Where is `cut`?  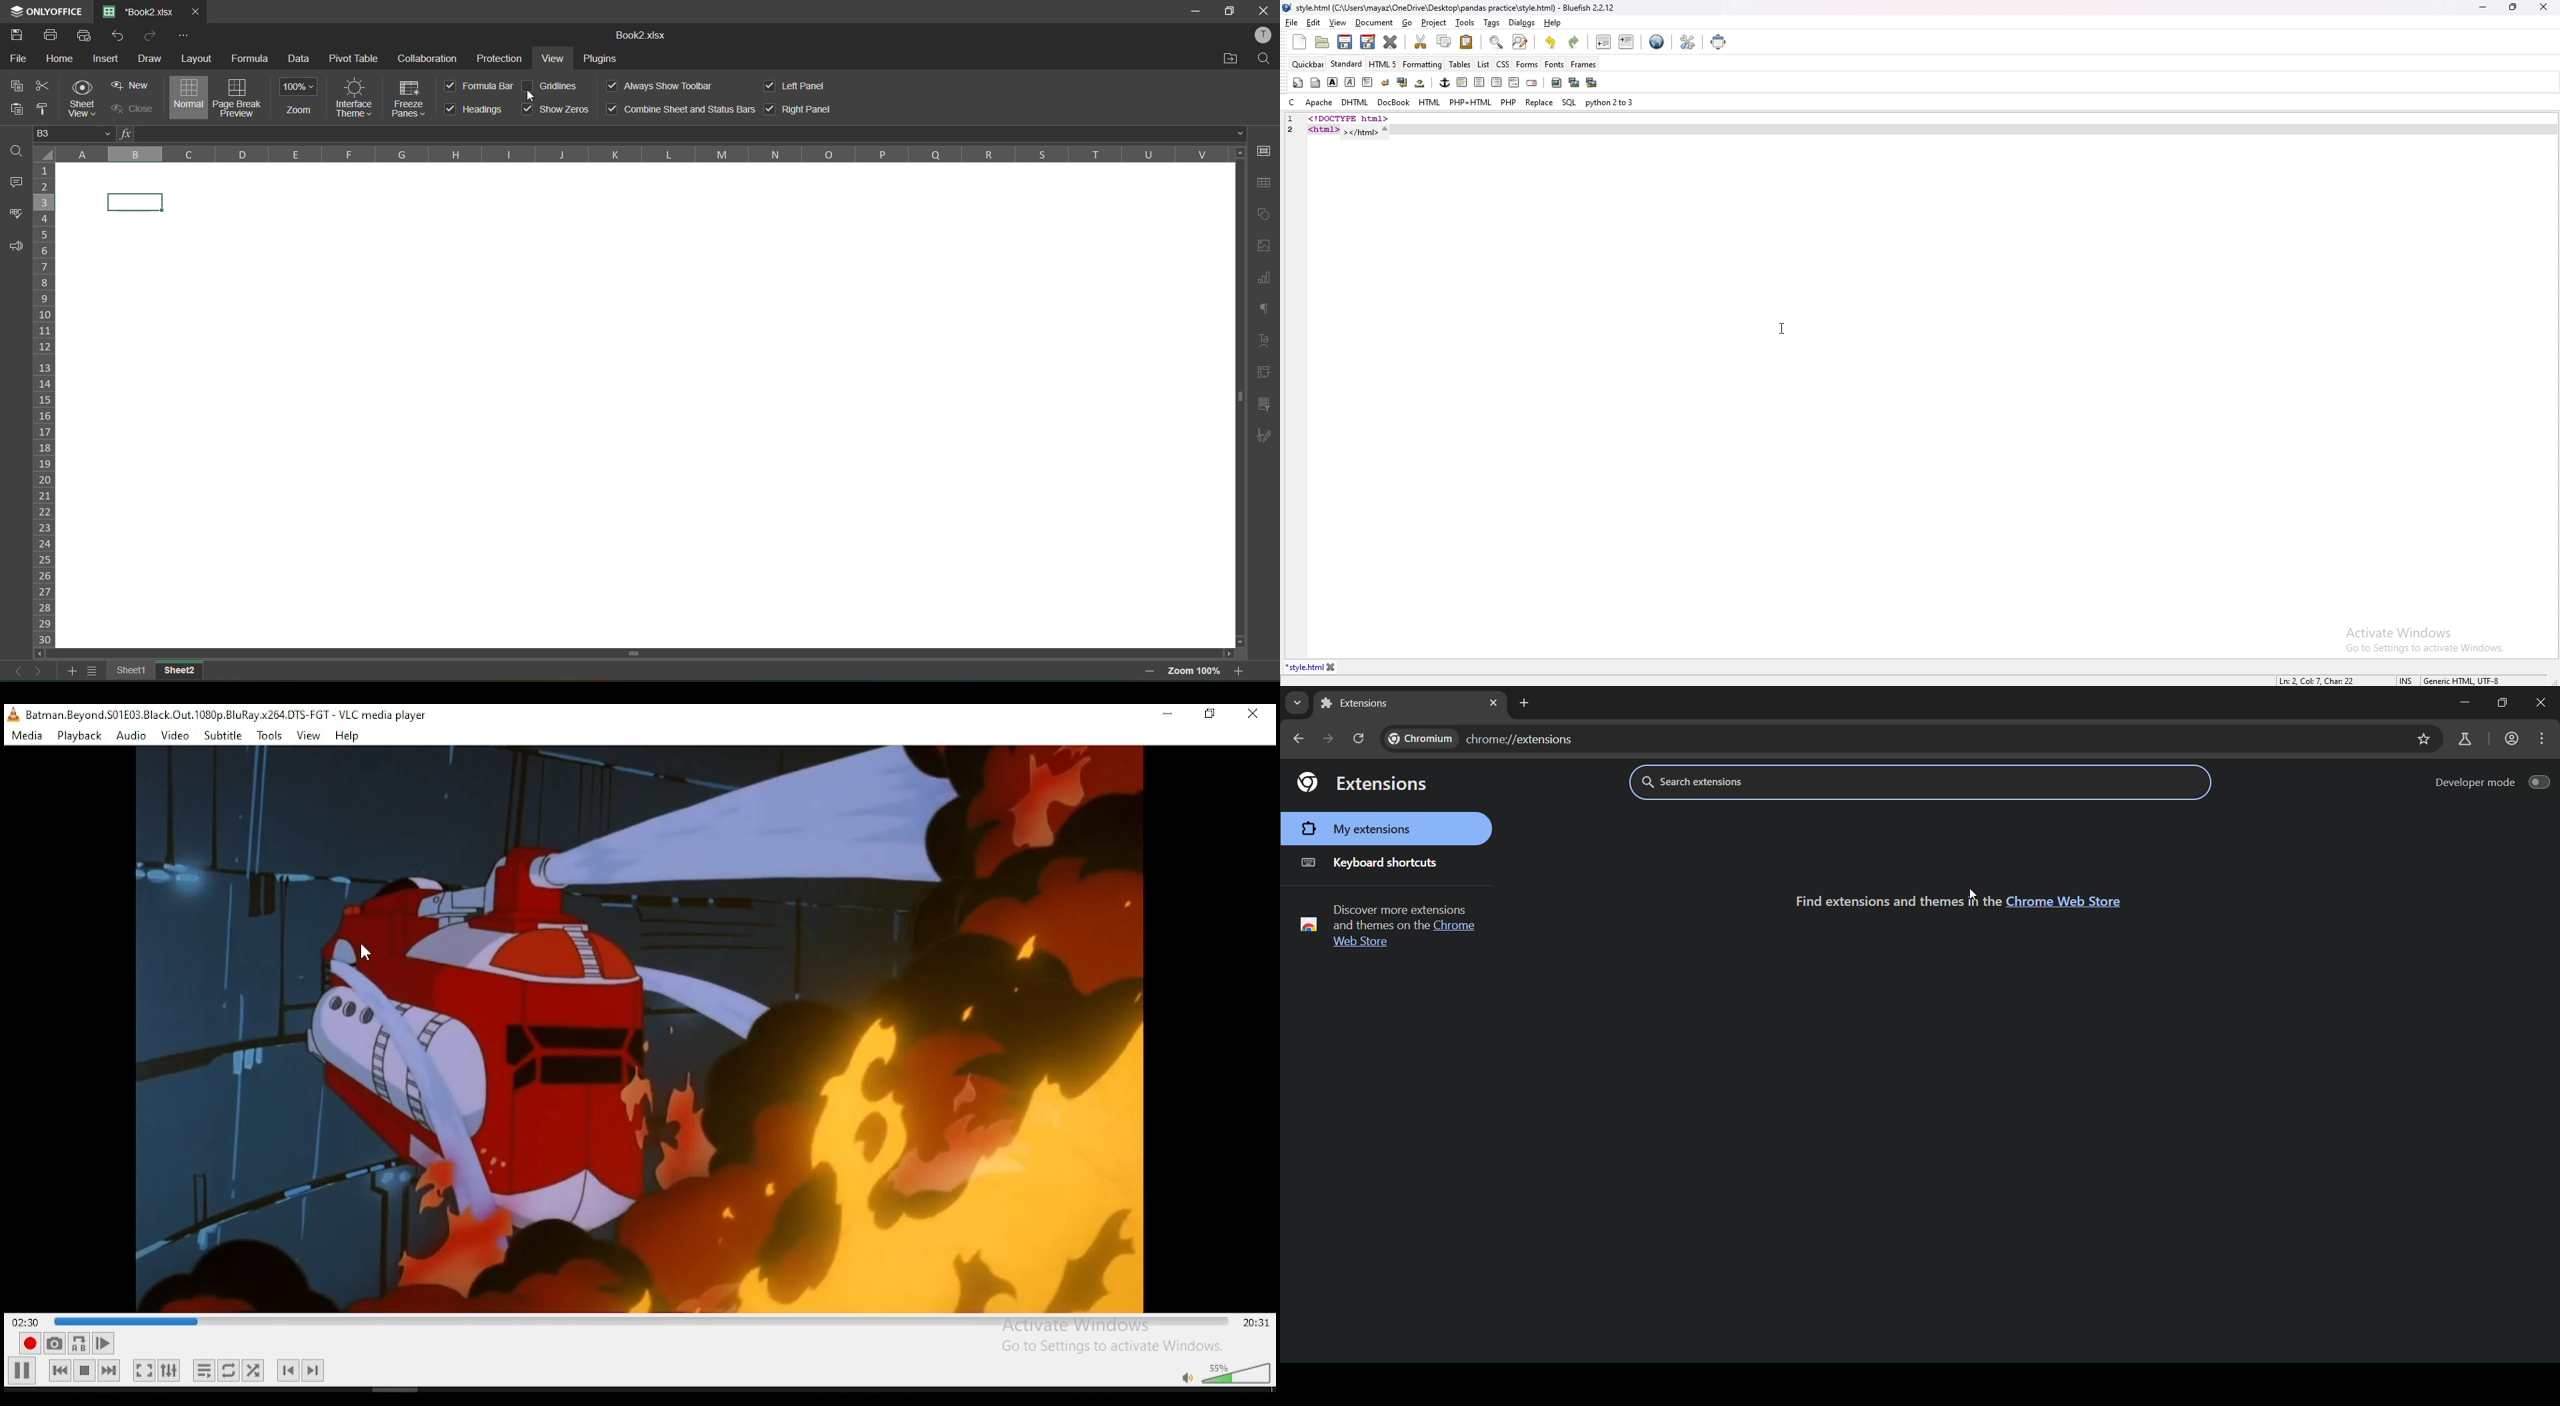
cut is located at coordinates (47, 87).